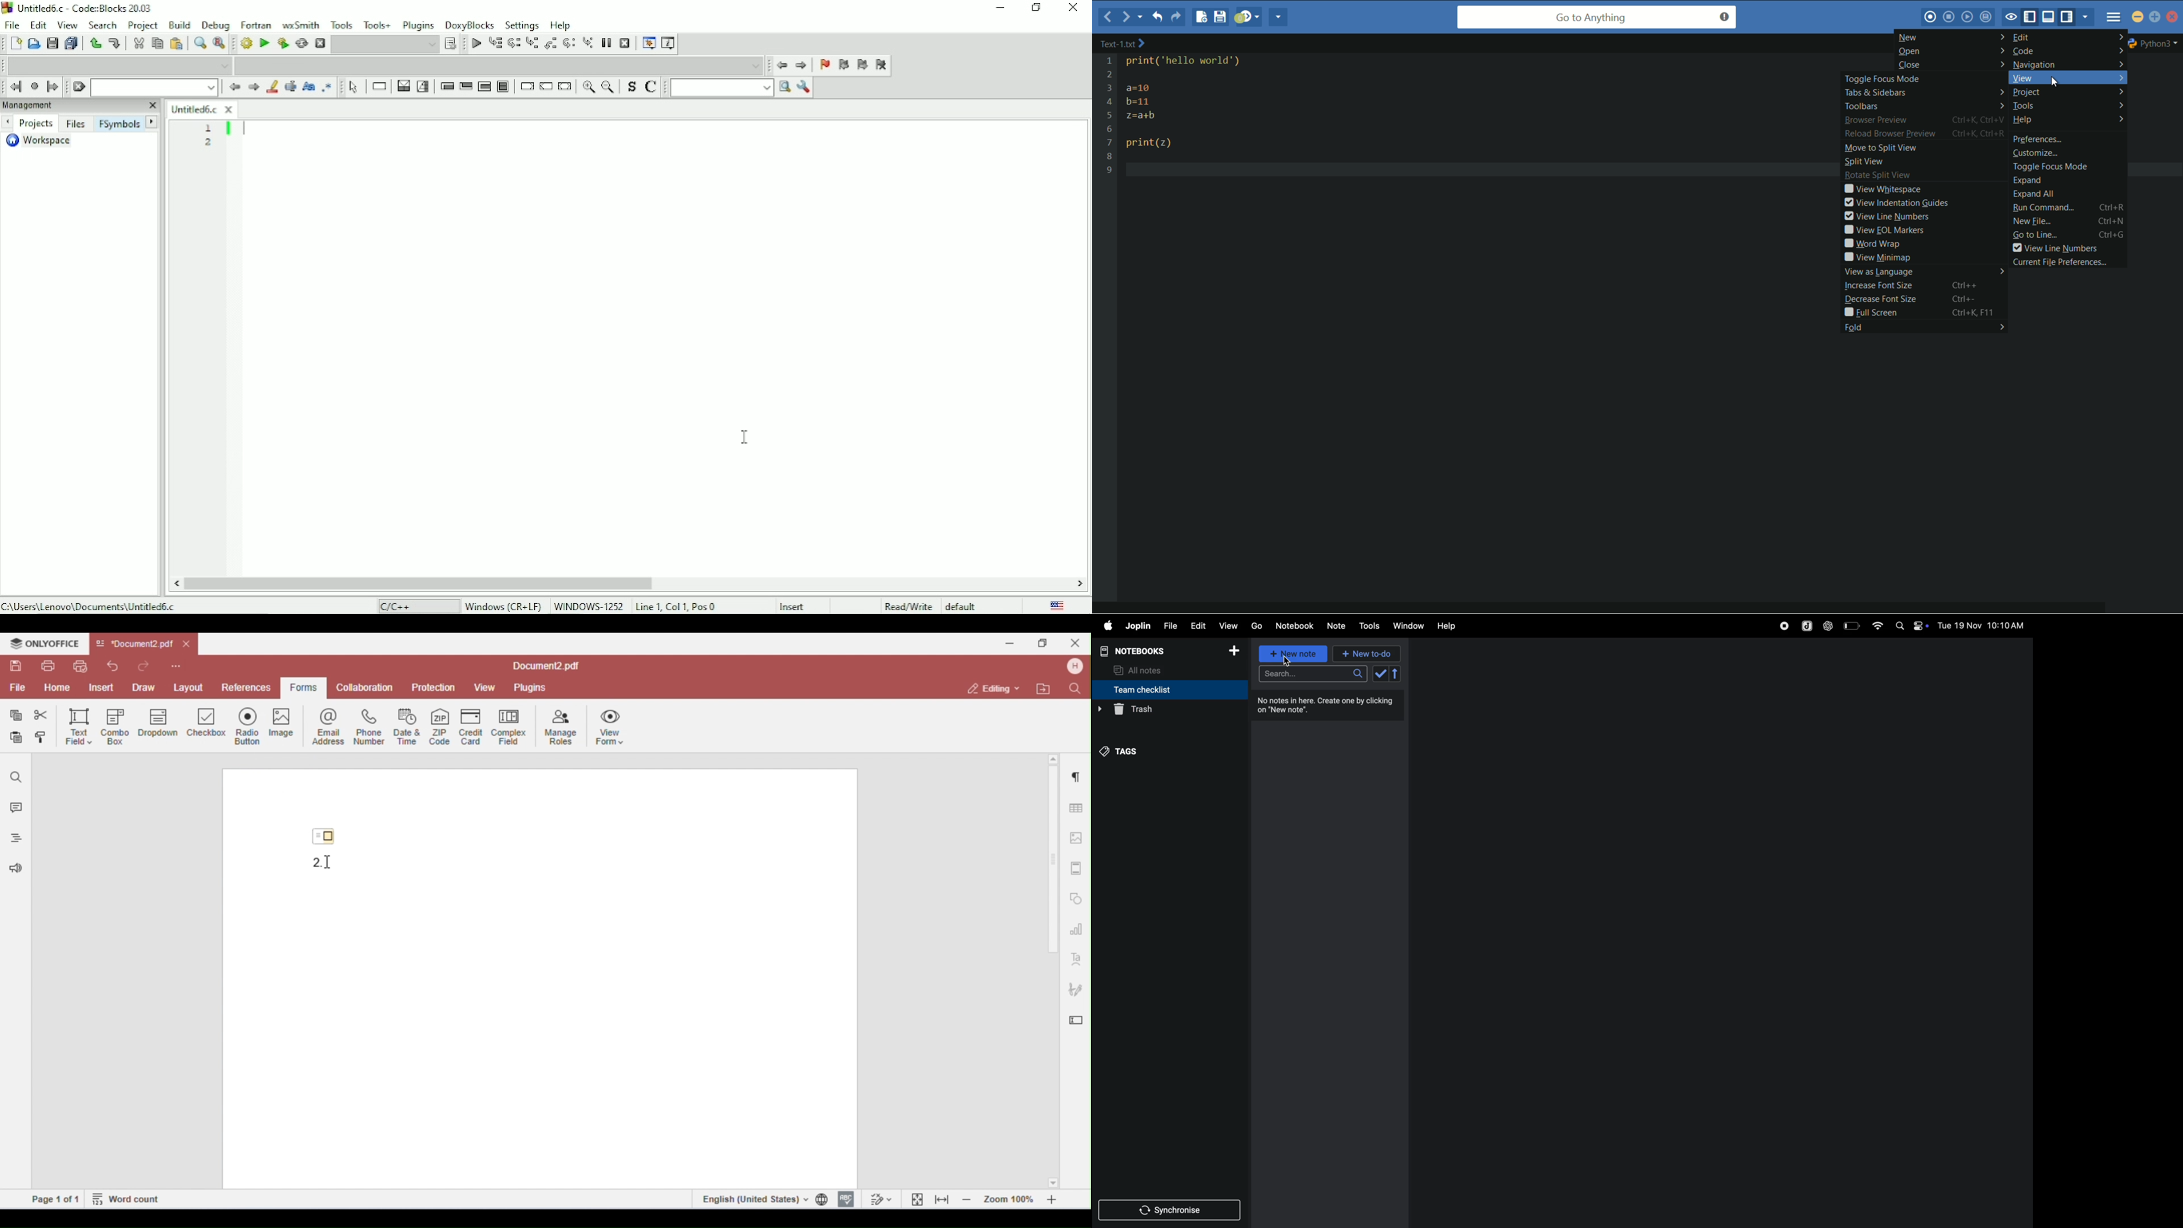 The width and height of the screenshot is (2184, 1232). I want to click on default, so click(963, 605).